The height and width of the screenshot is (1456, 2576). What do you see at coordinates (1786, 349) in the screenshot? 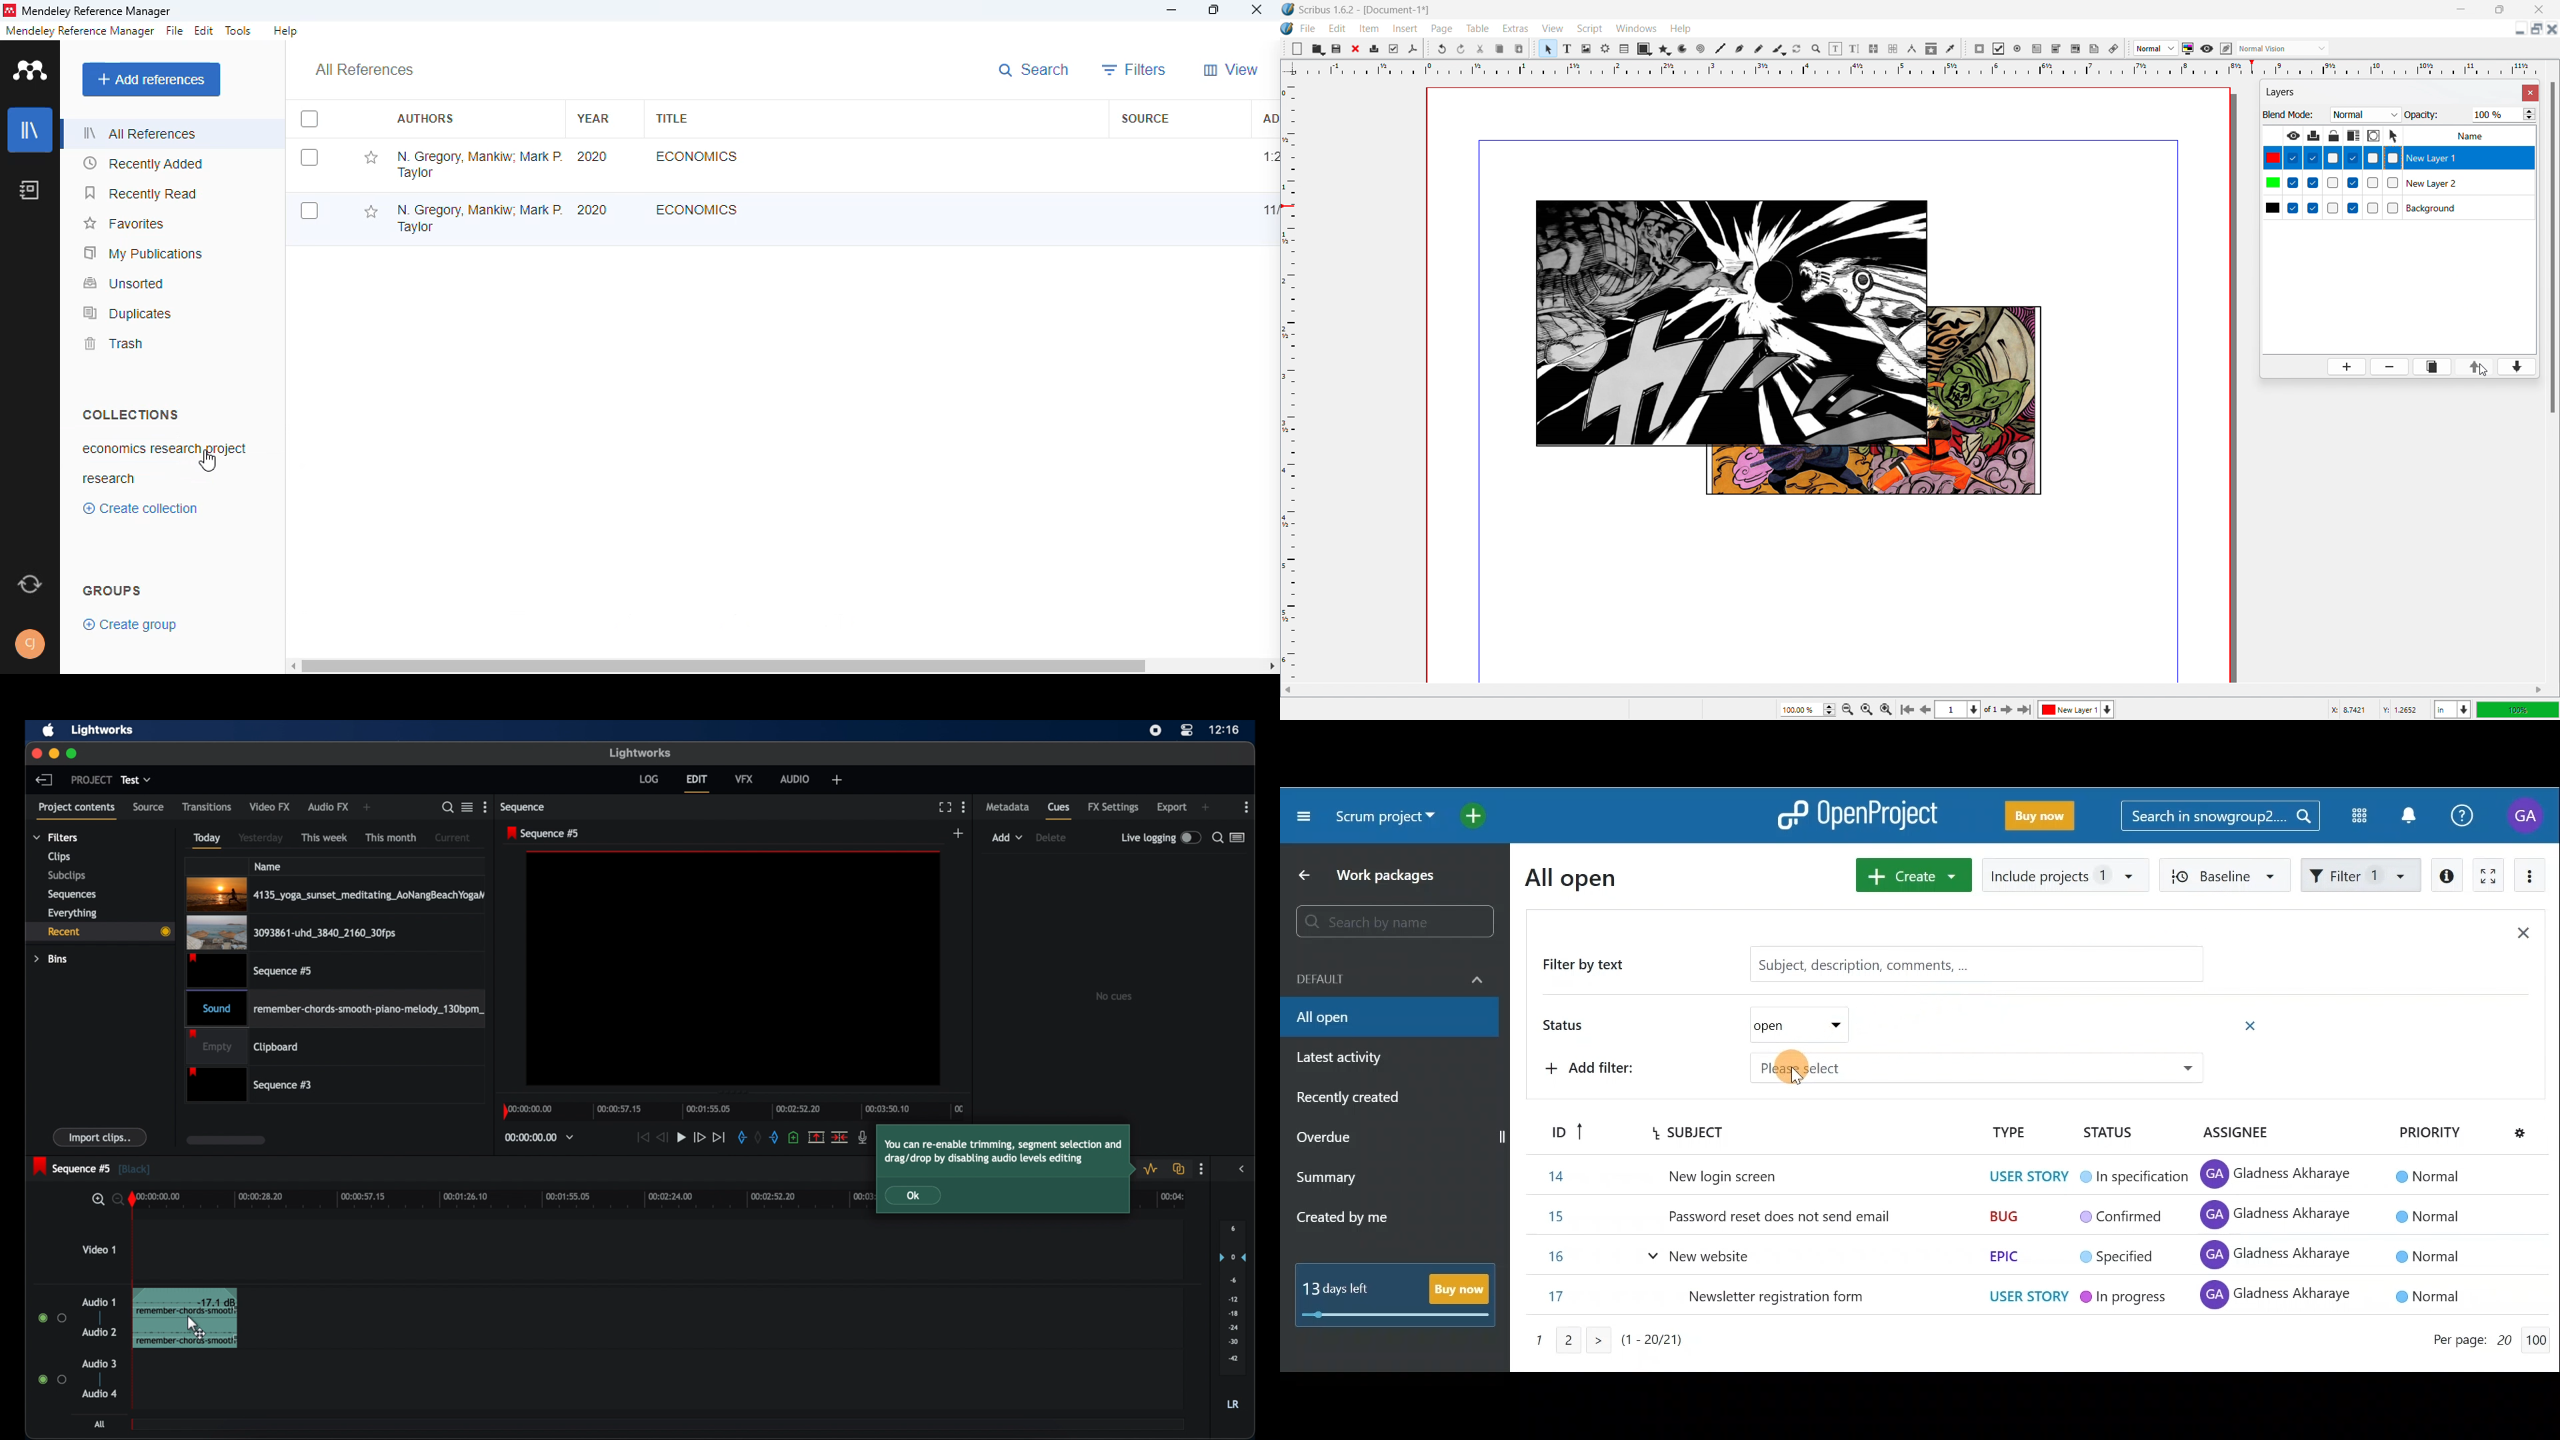
I see `arrangement of images changed` at bounding box center [1786, 349].